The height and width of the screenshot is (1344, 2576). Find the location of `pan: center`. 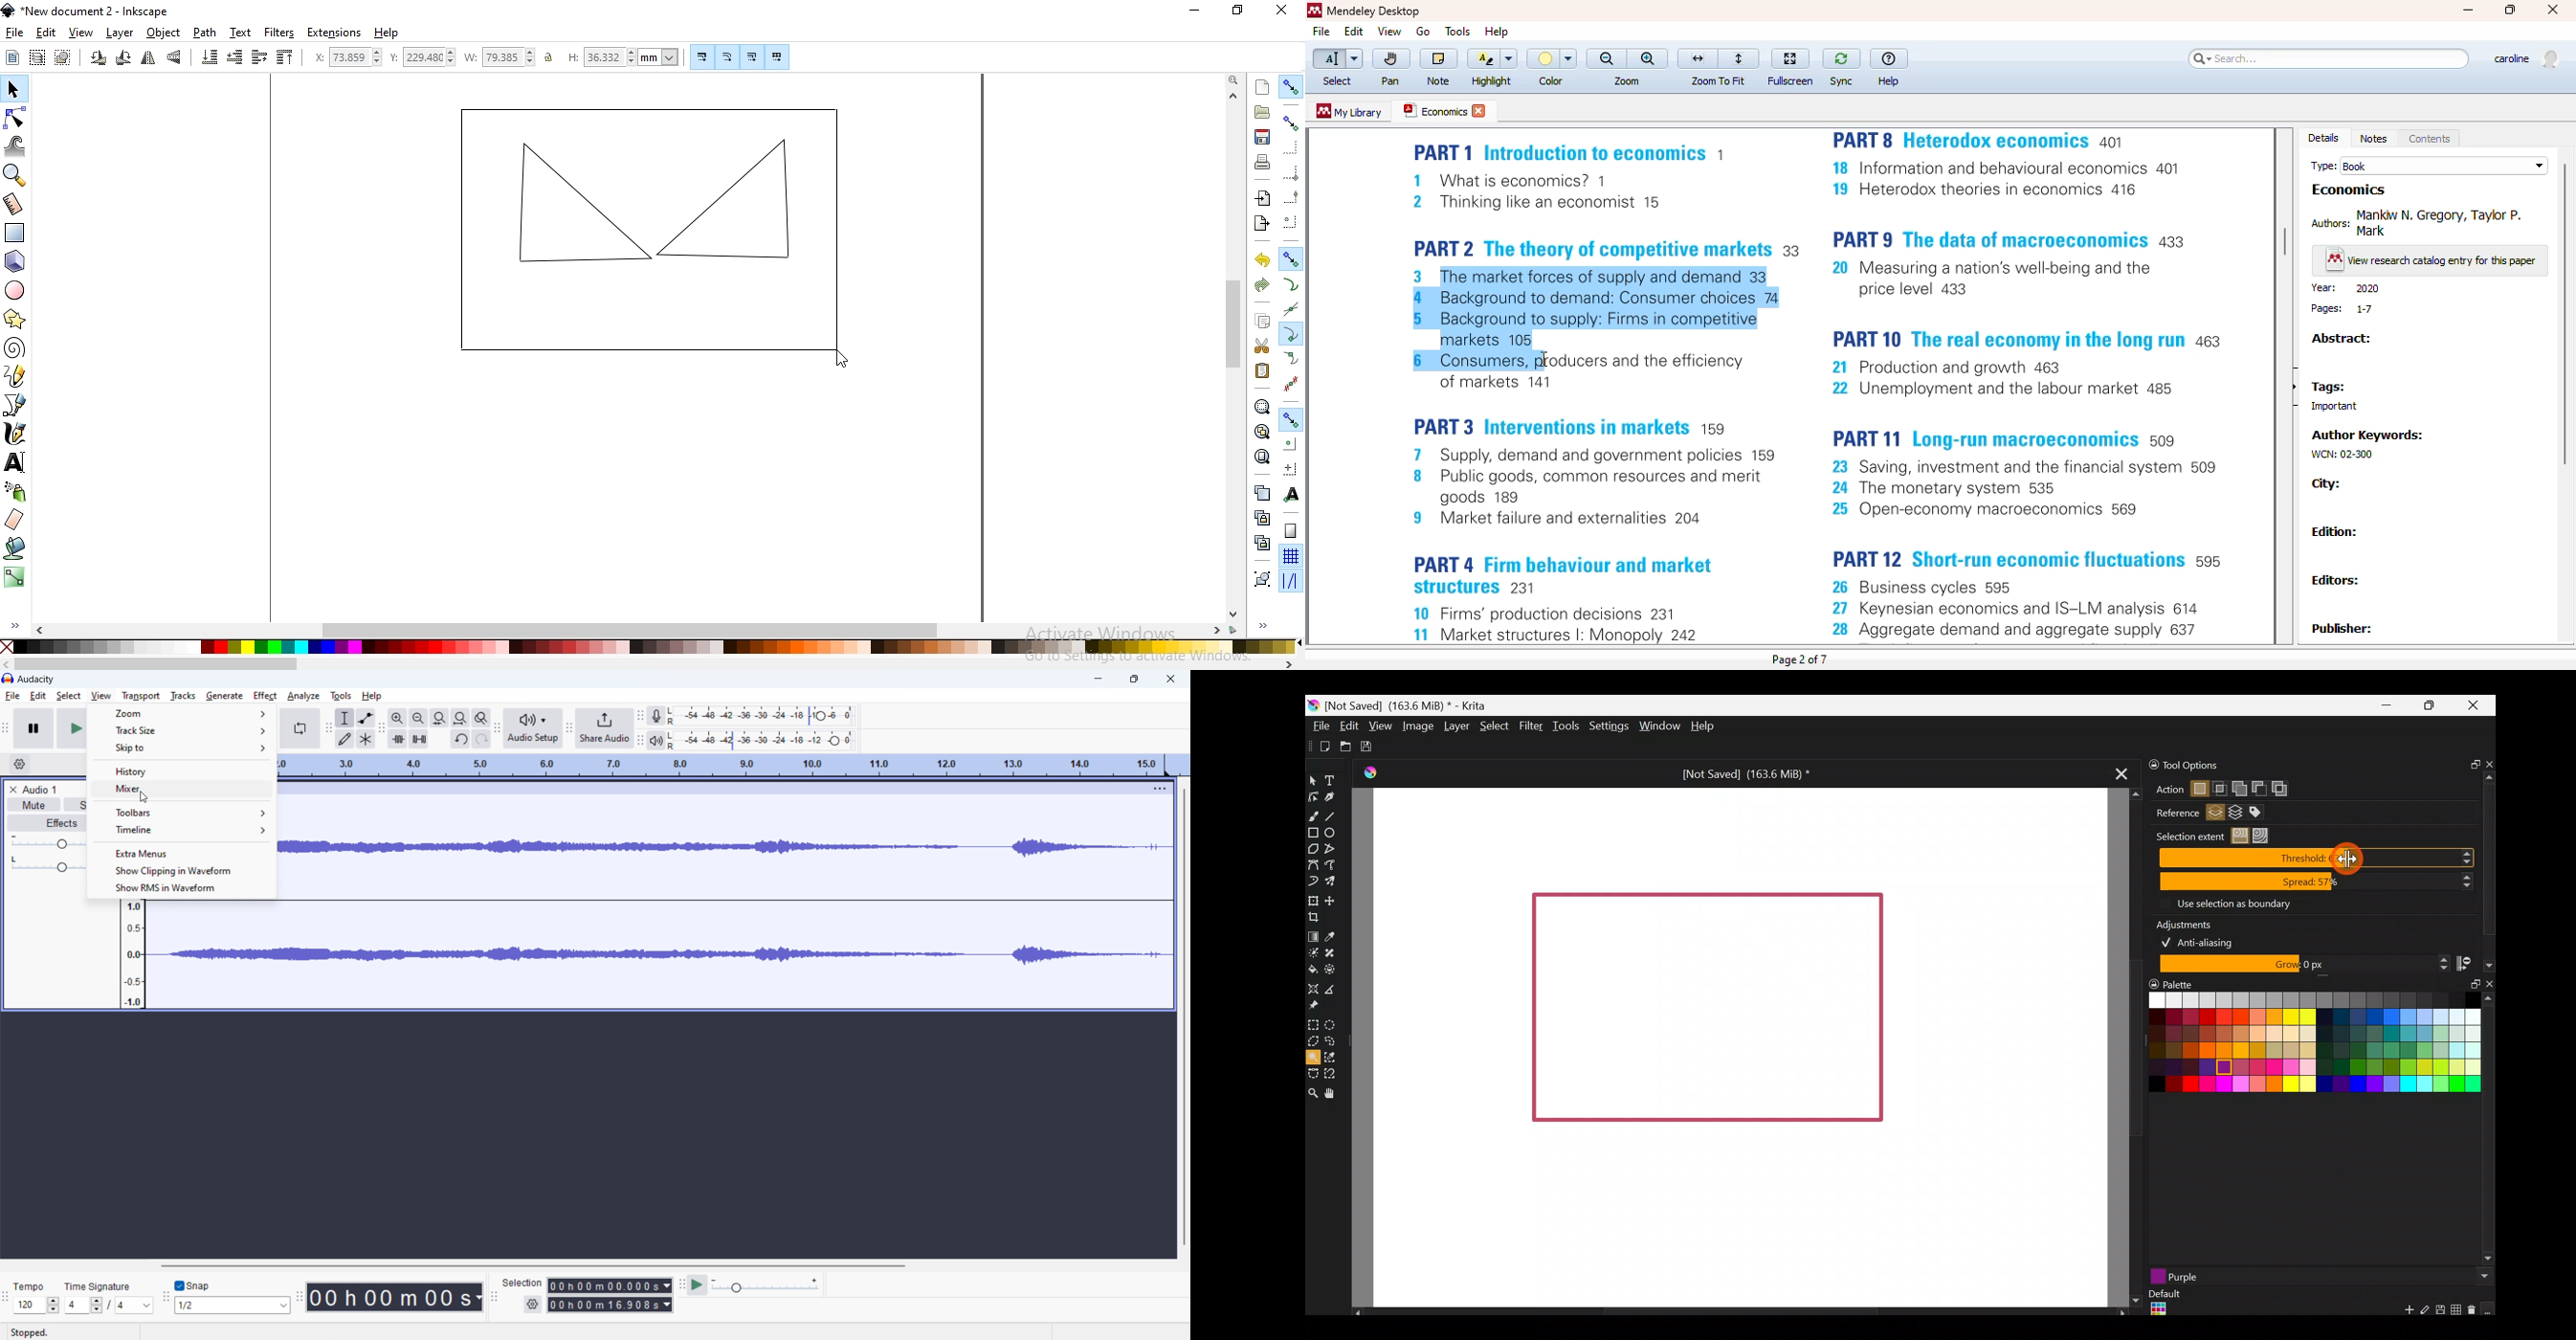

pan: center is located at coordinates (45, 865).